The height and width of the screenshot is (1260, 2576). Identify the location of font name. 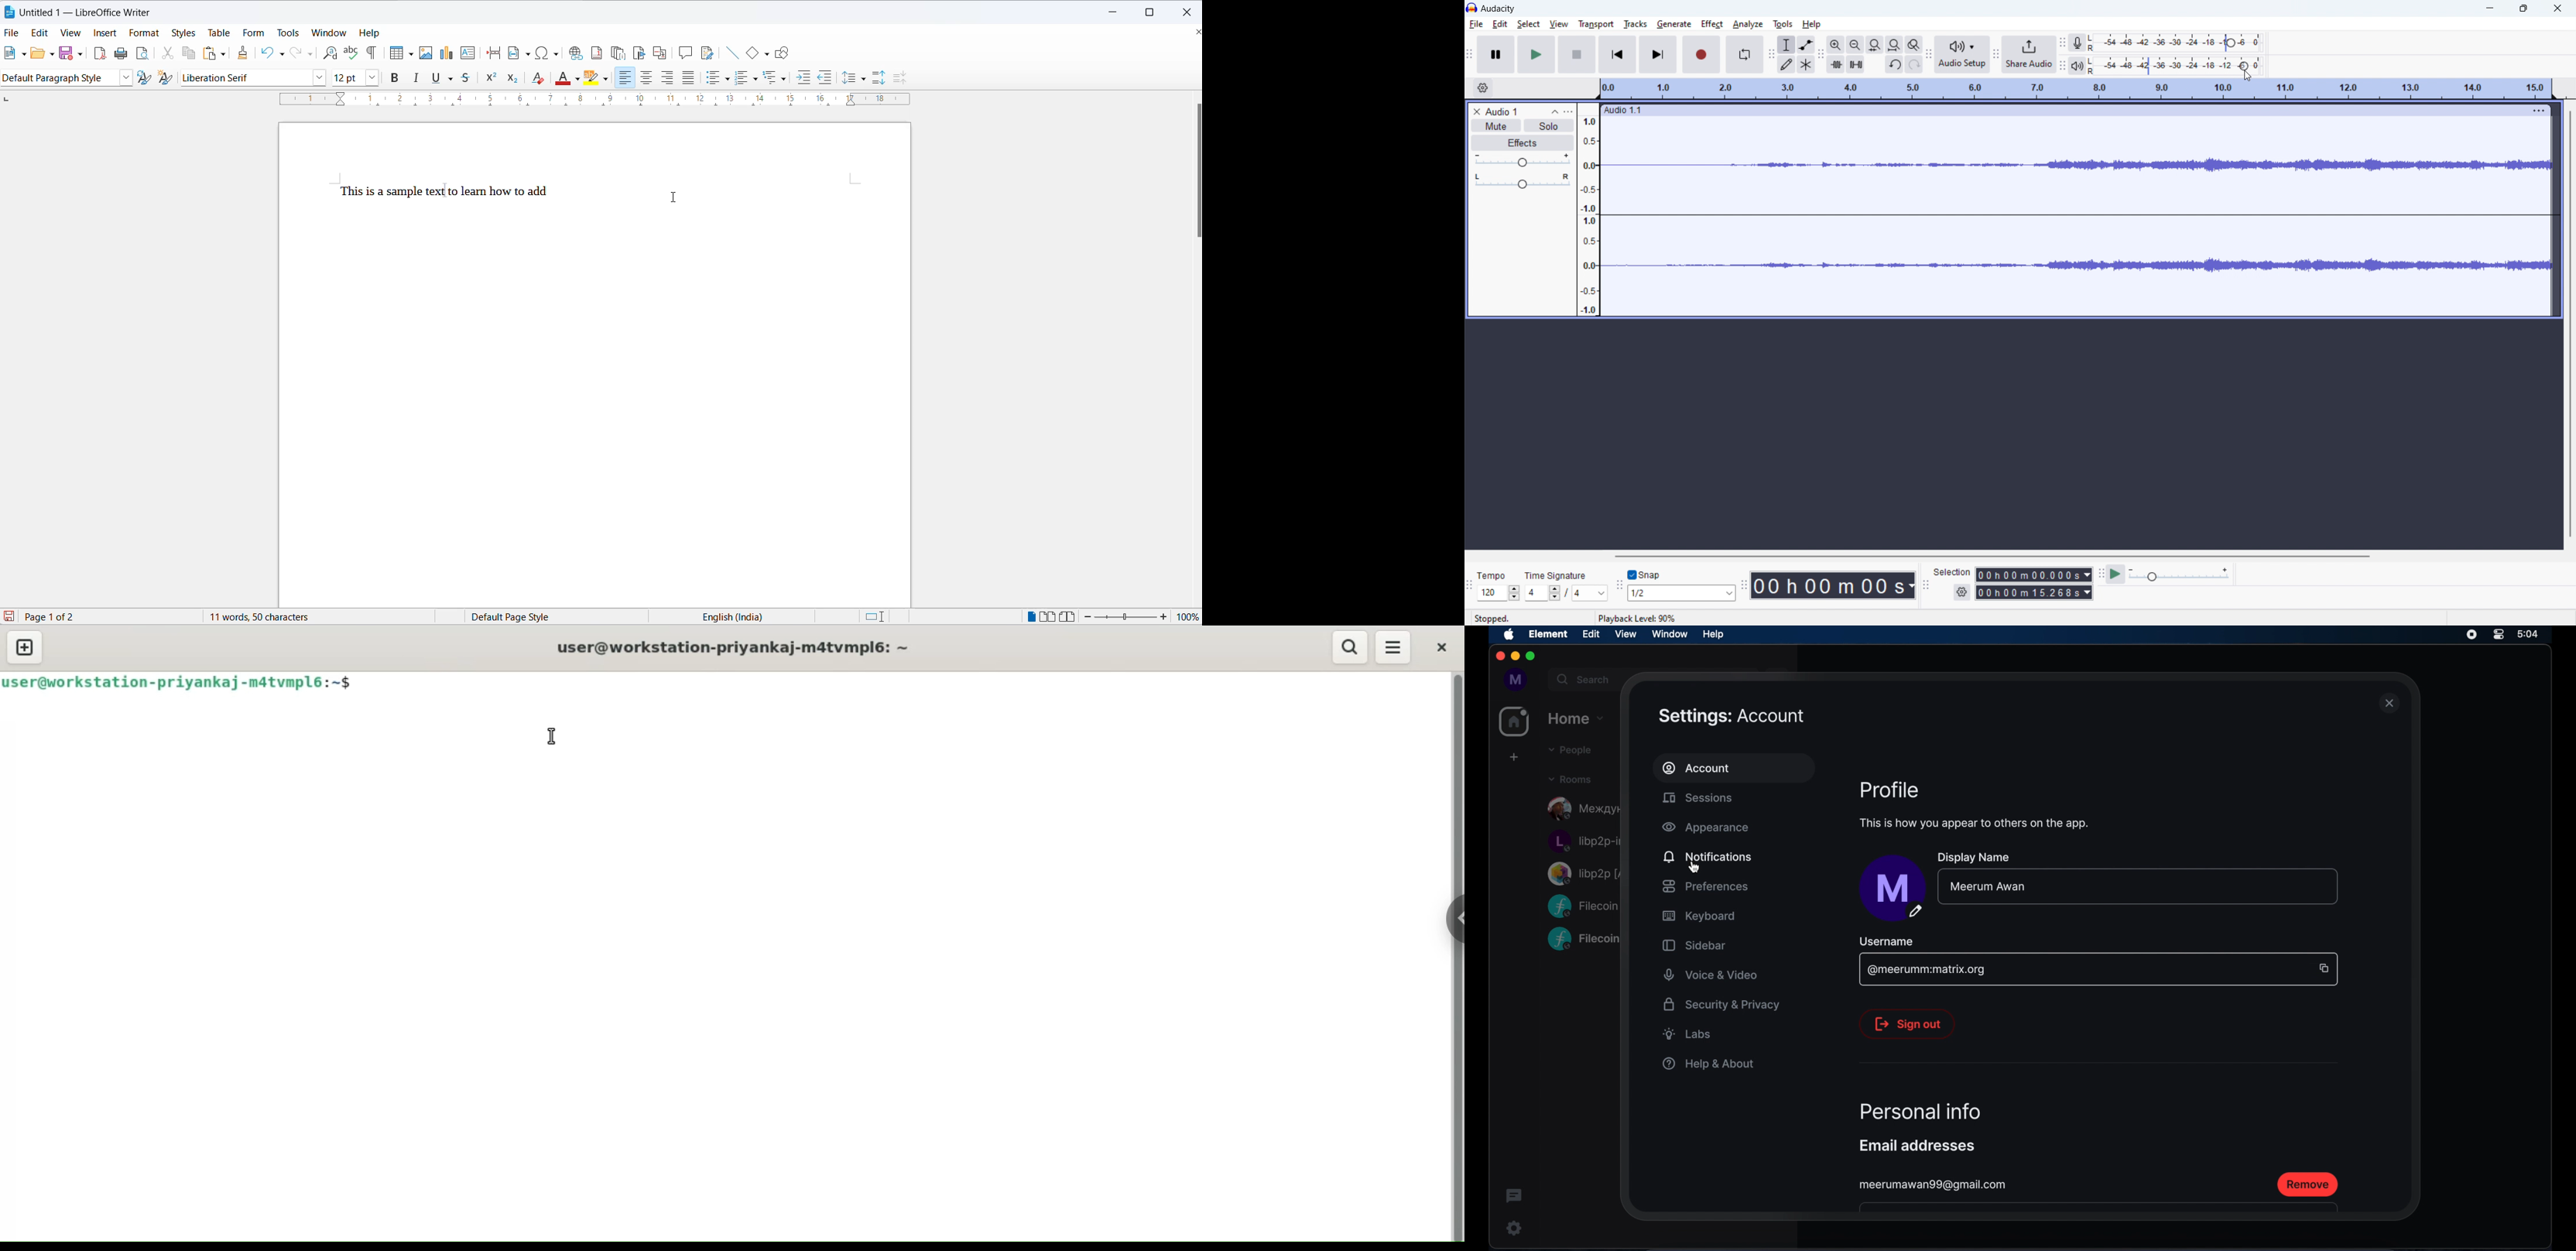
(244, 78).